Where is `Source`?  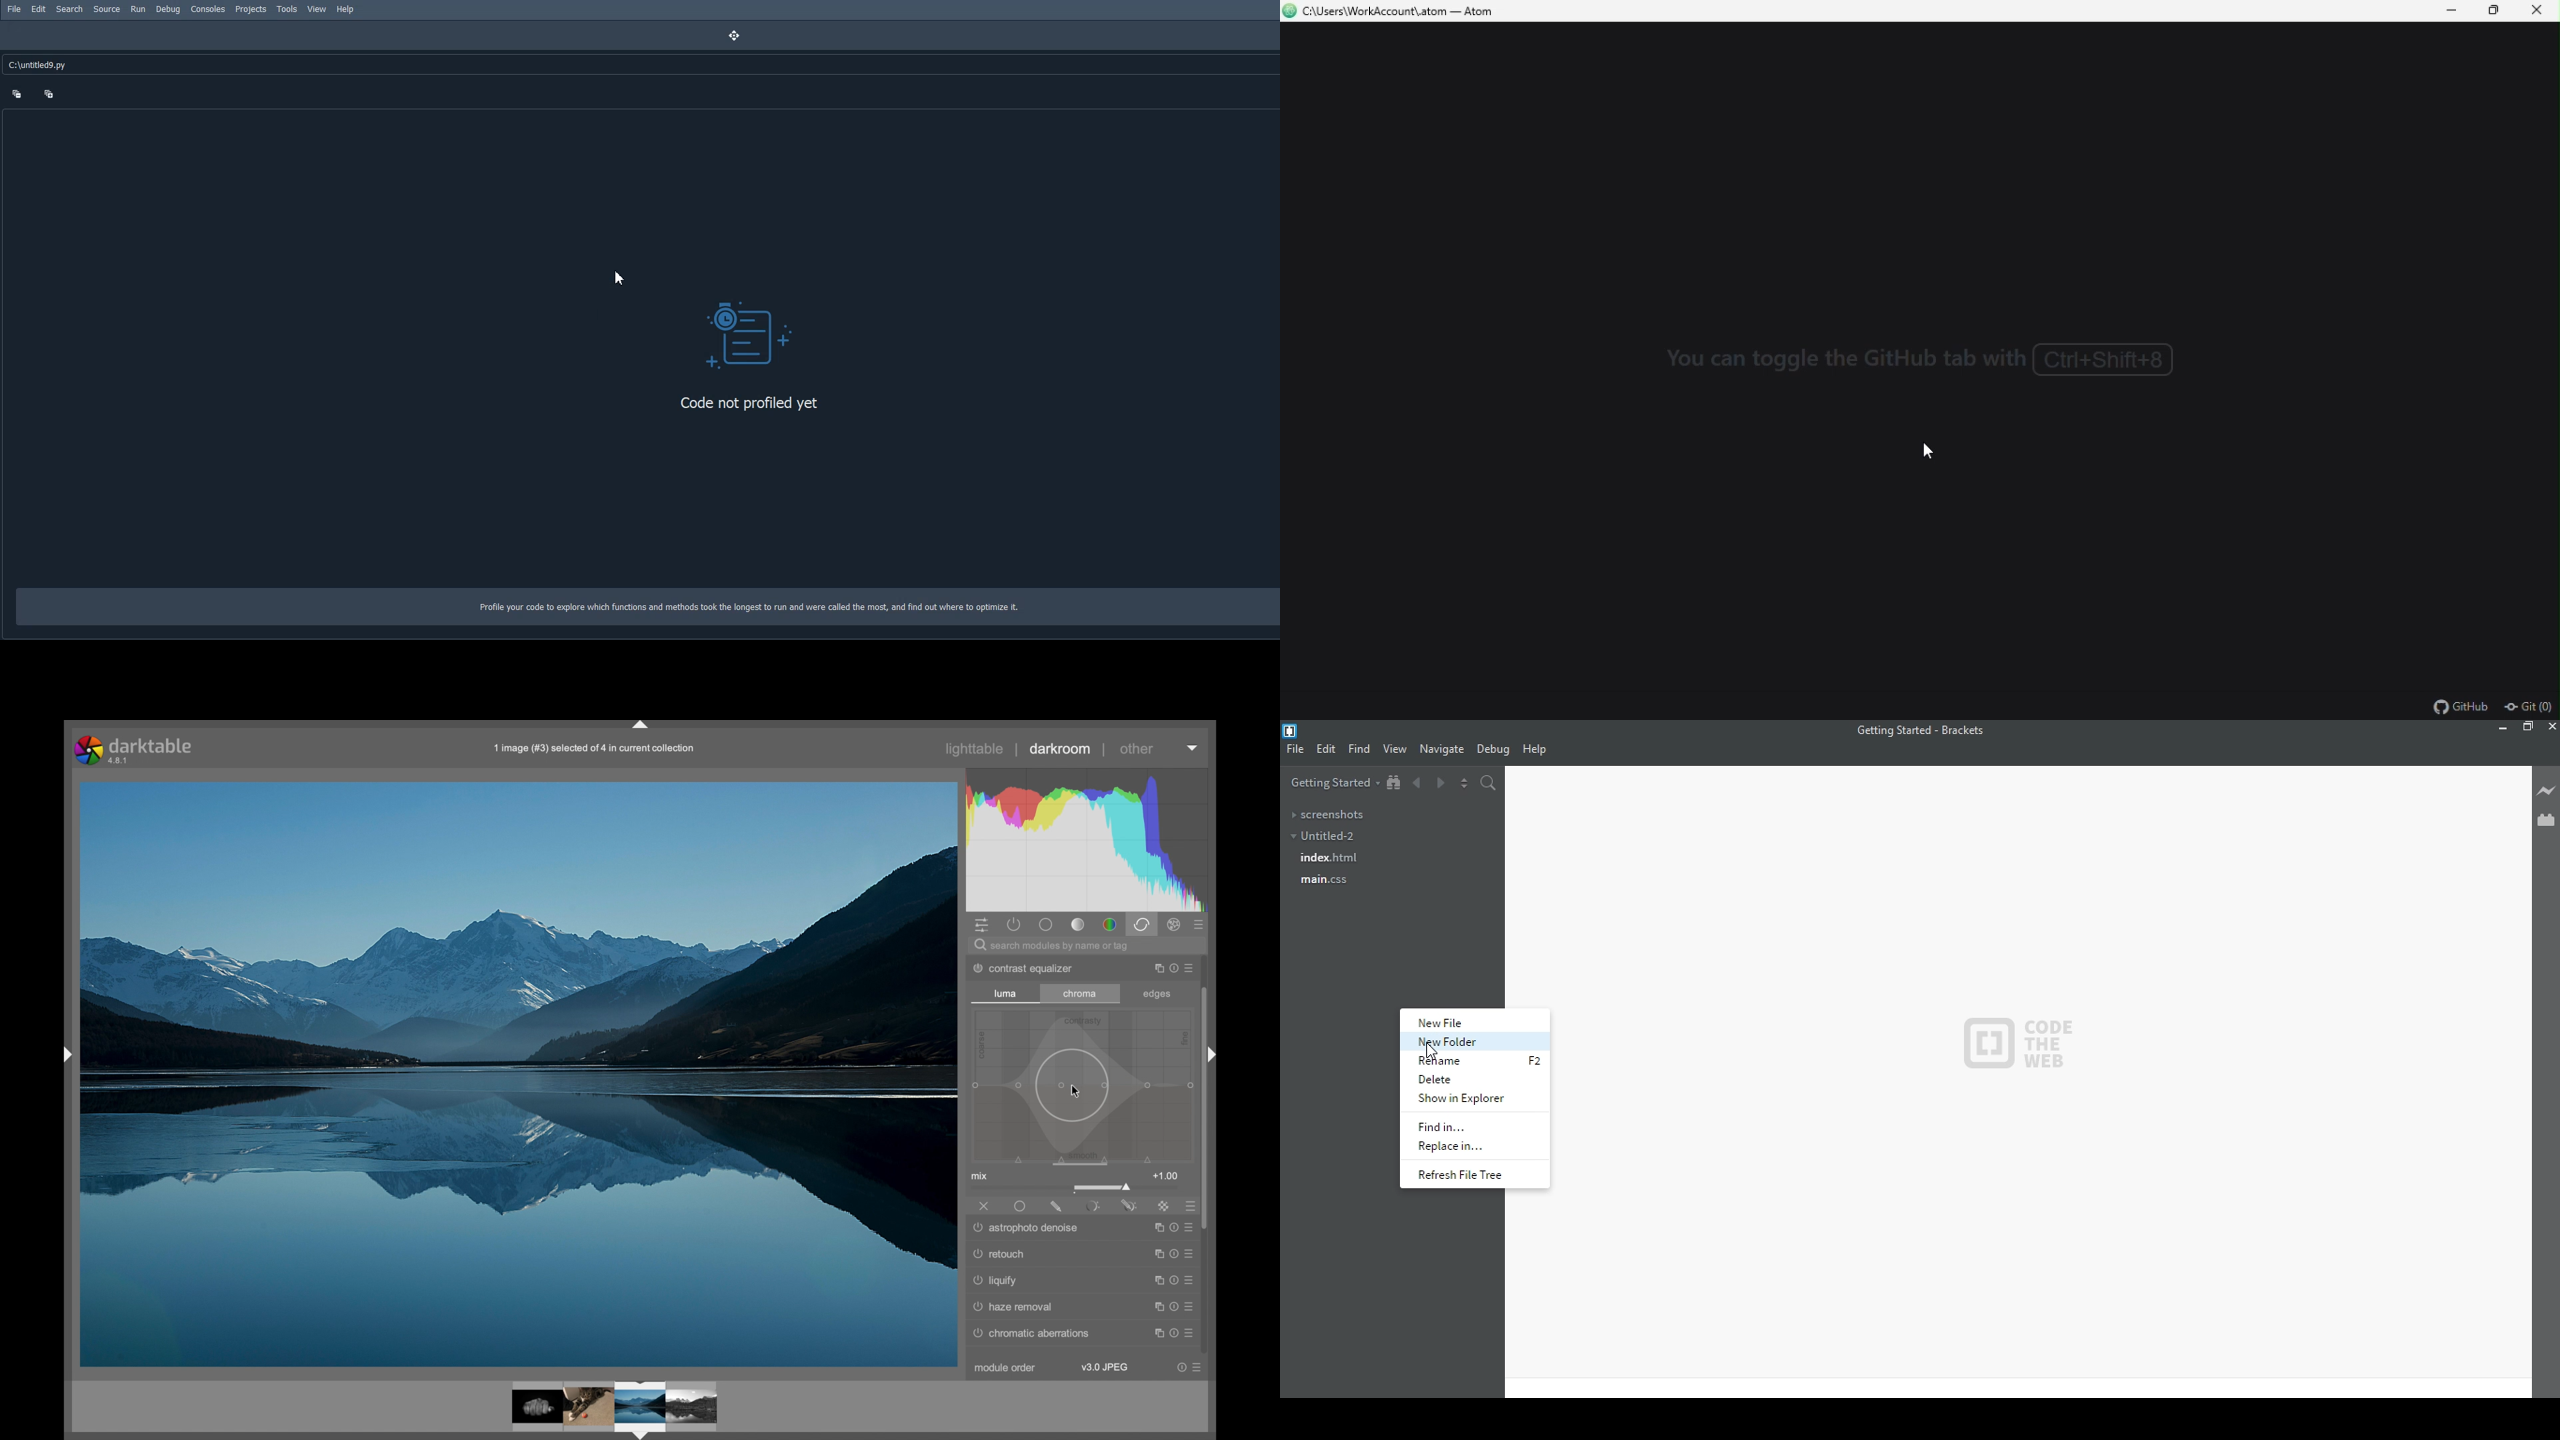
Source is located at coordinates (107, 9).